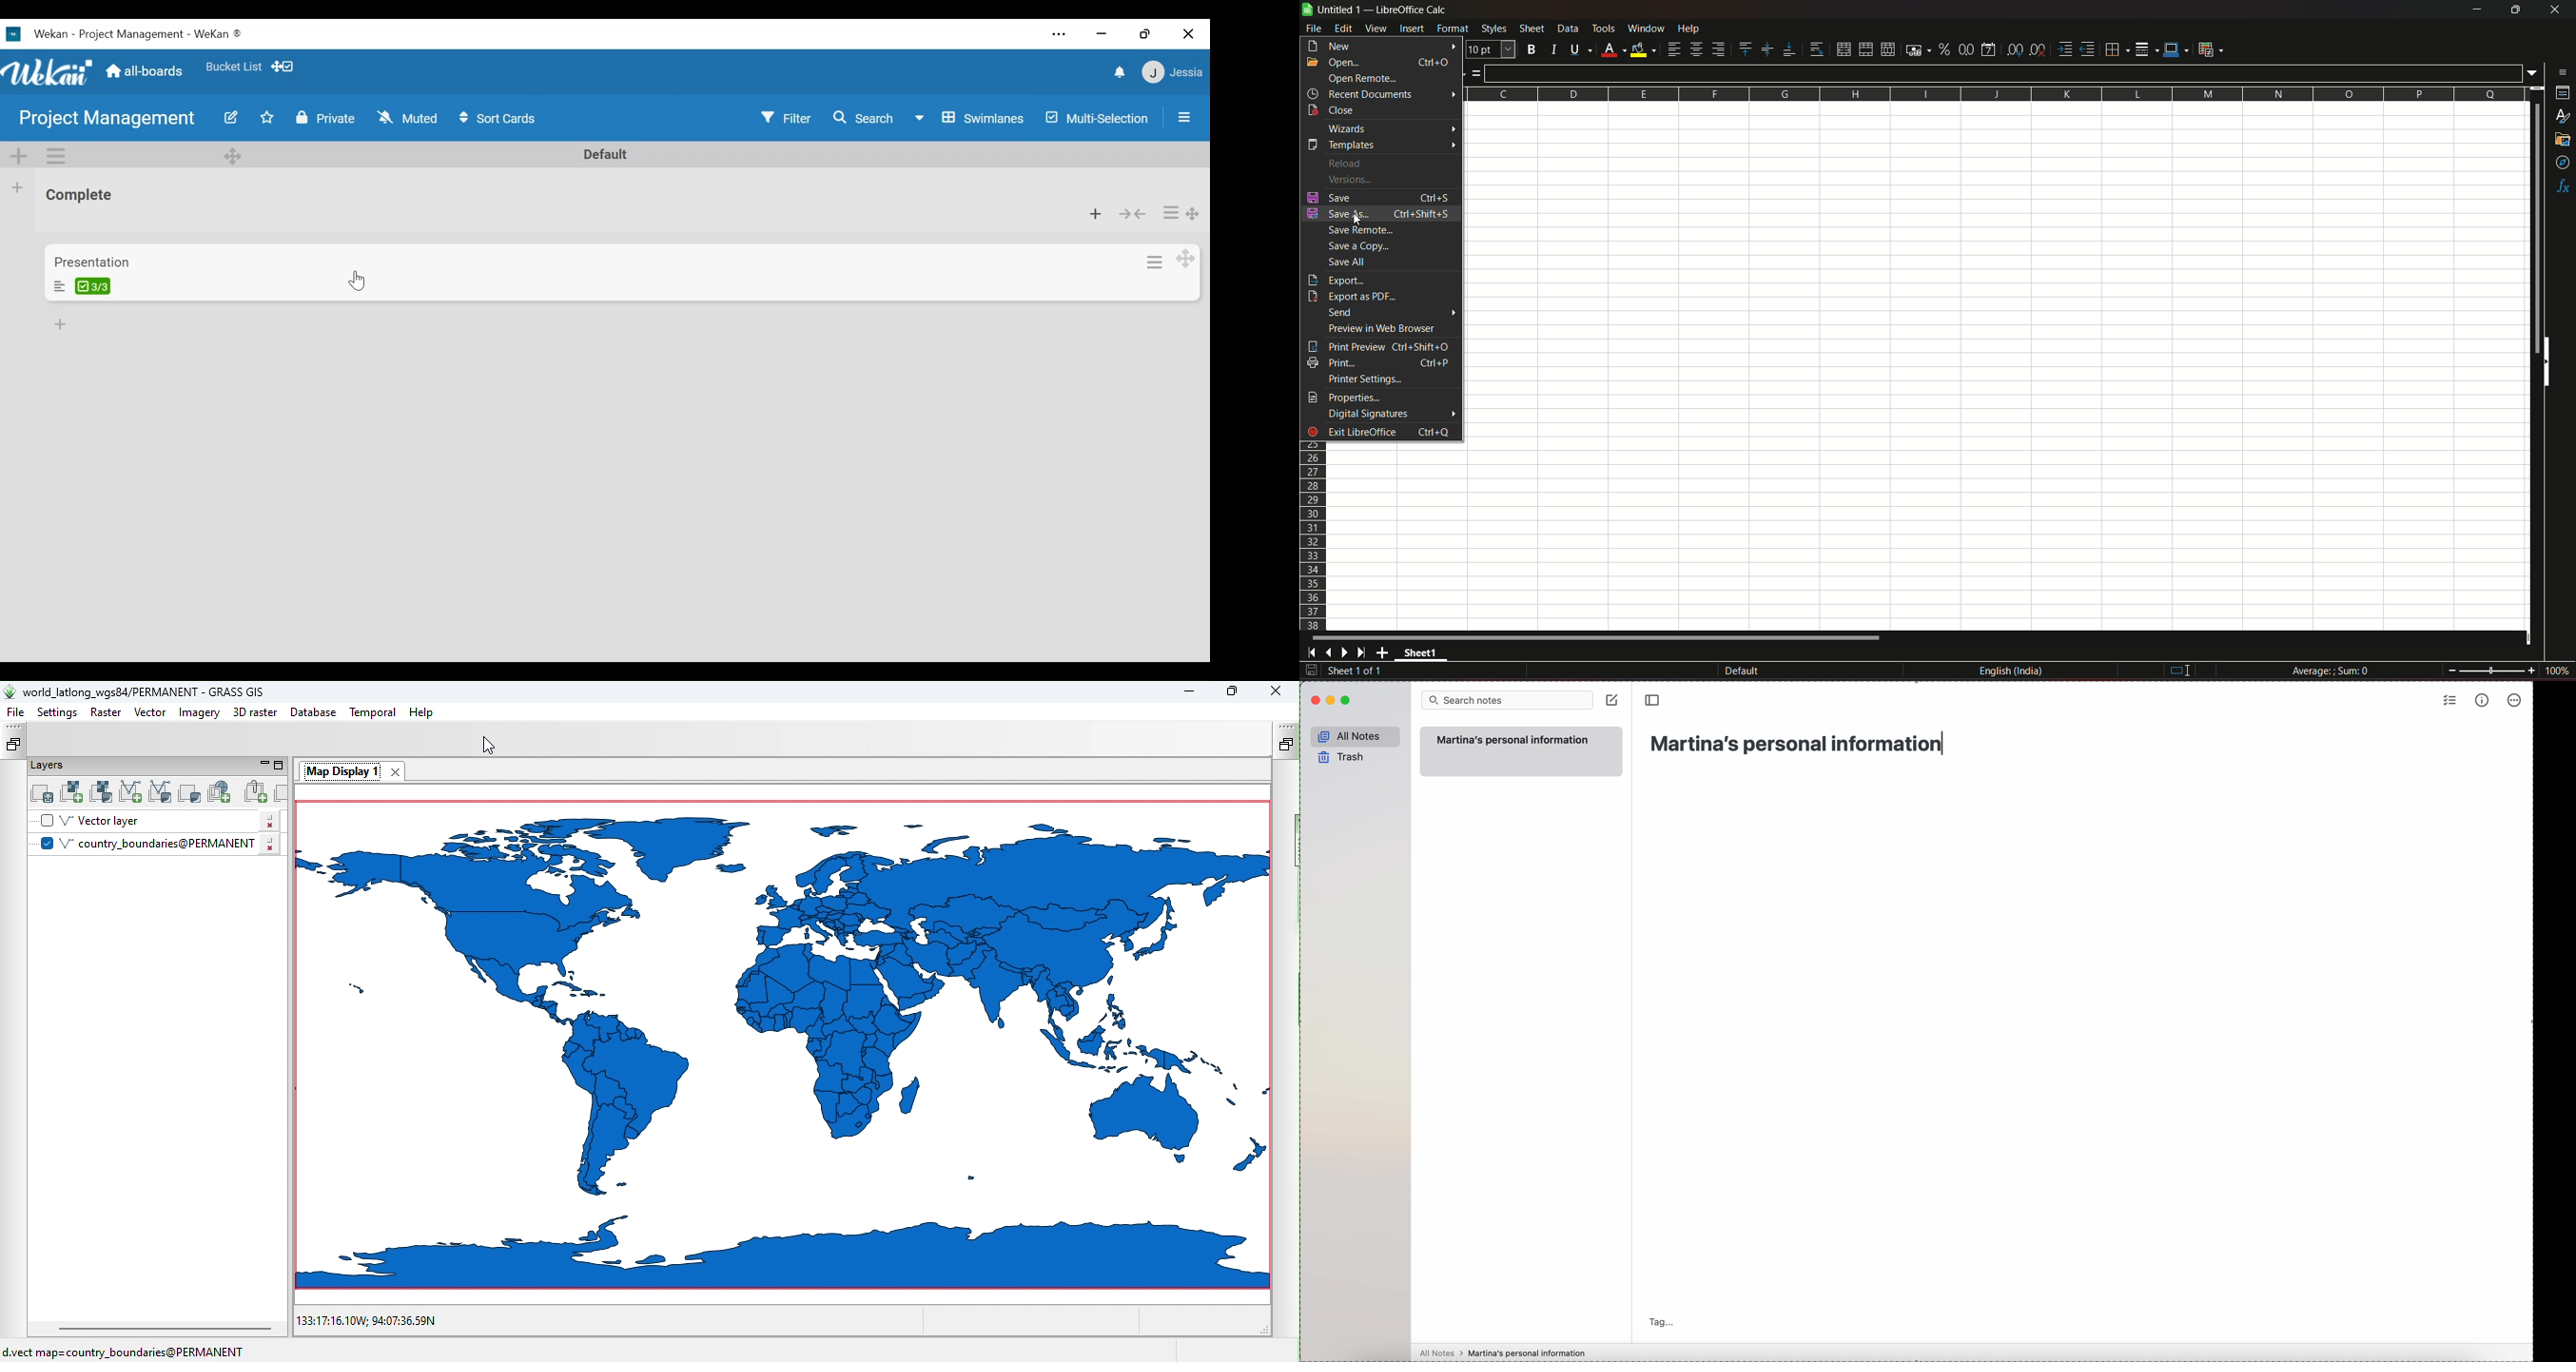 The height and width of the screenshot is (1372, 2576). What do you see at coordinates (1643, 49) in the screenshot?
I see `background color` at bounding box center [1643, 49].